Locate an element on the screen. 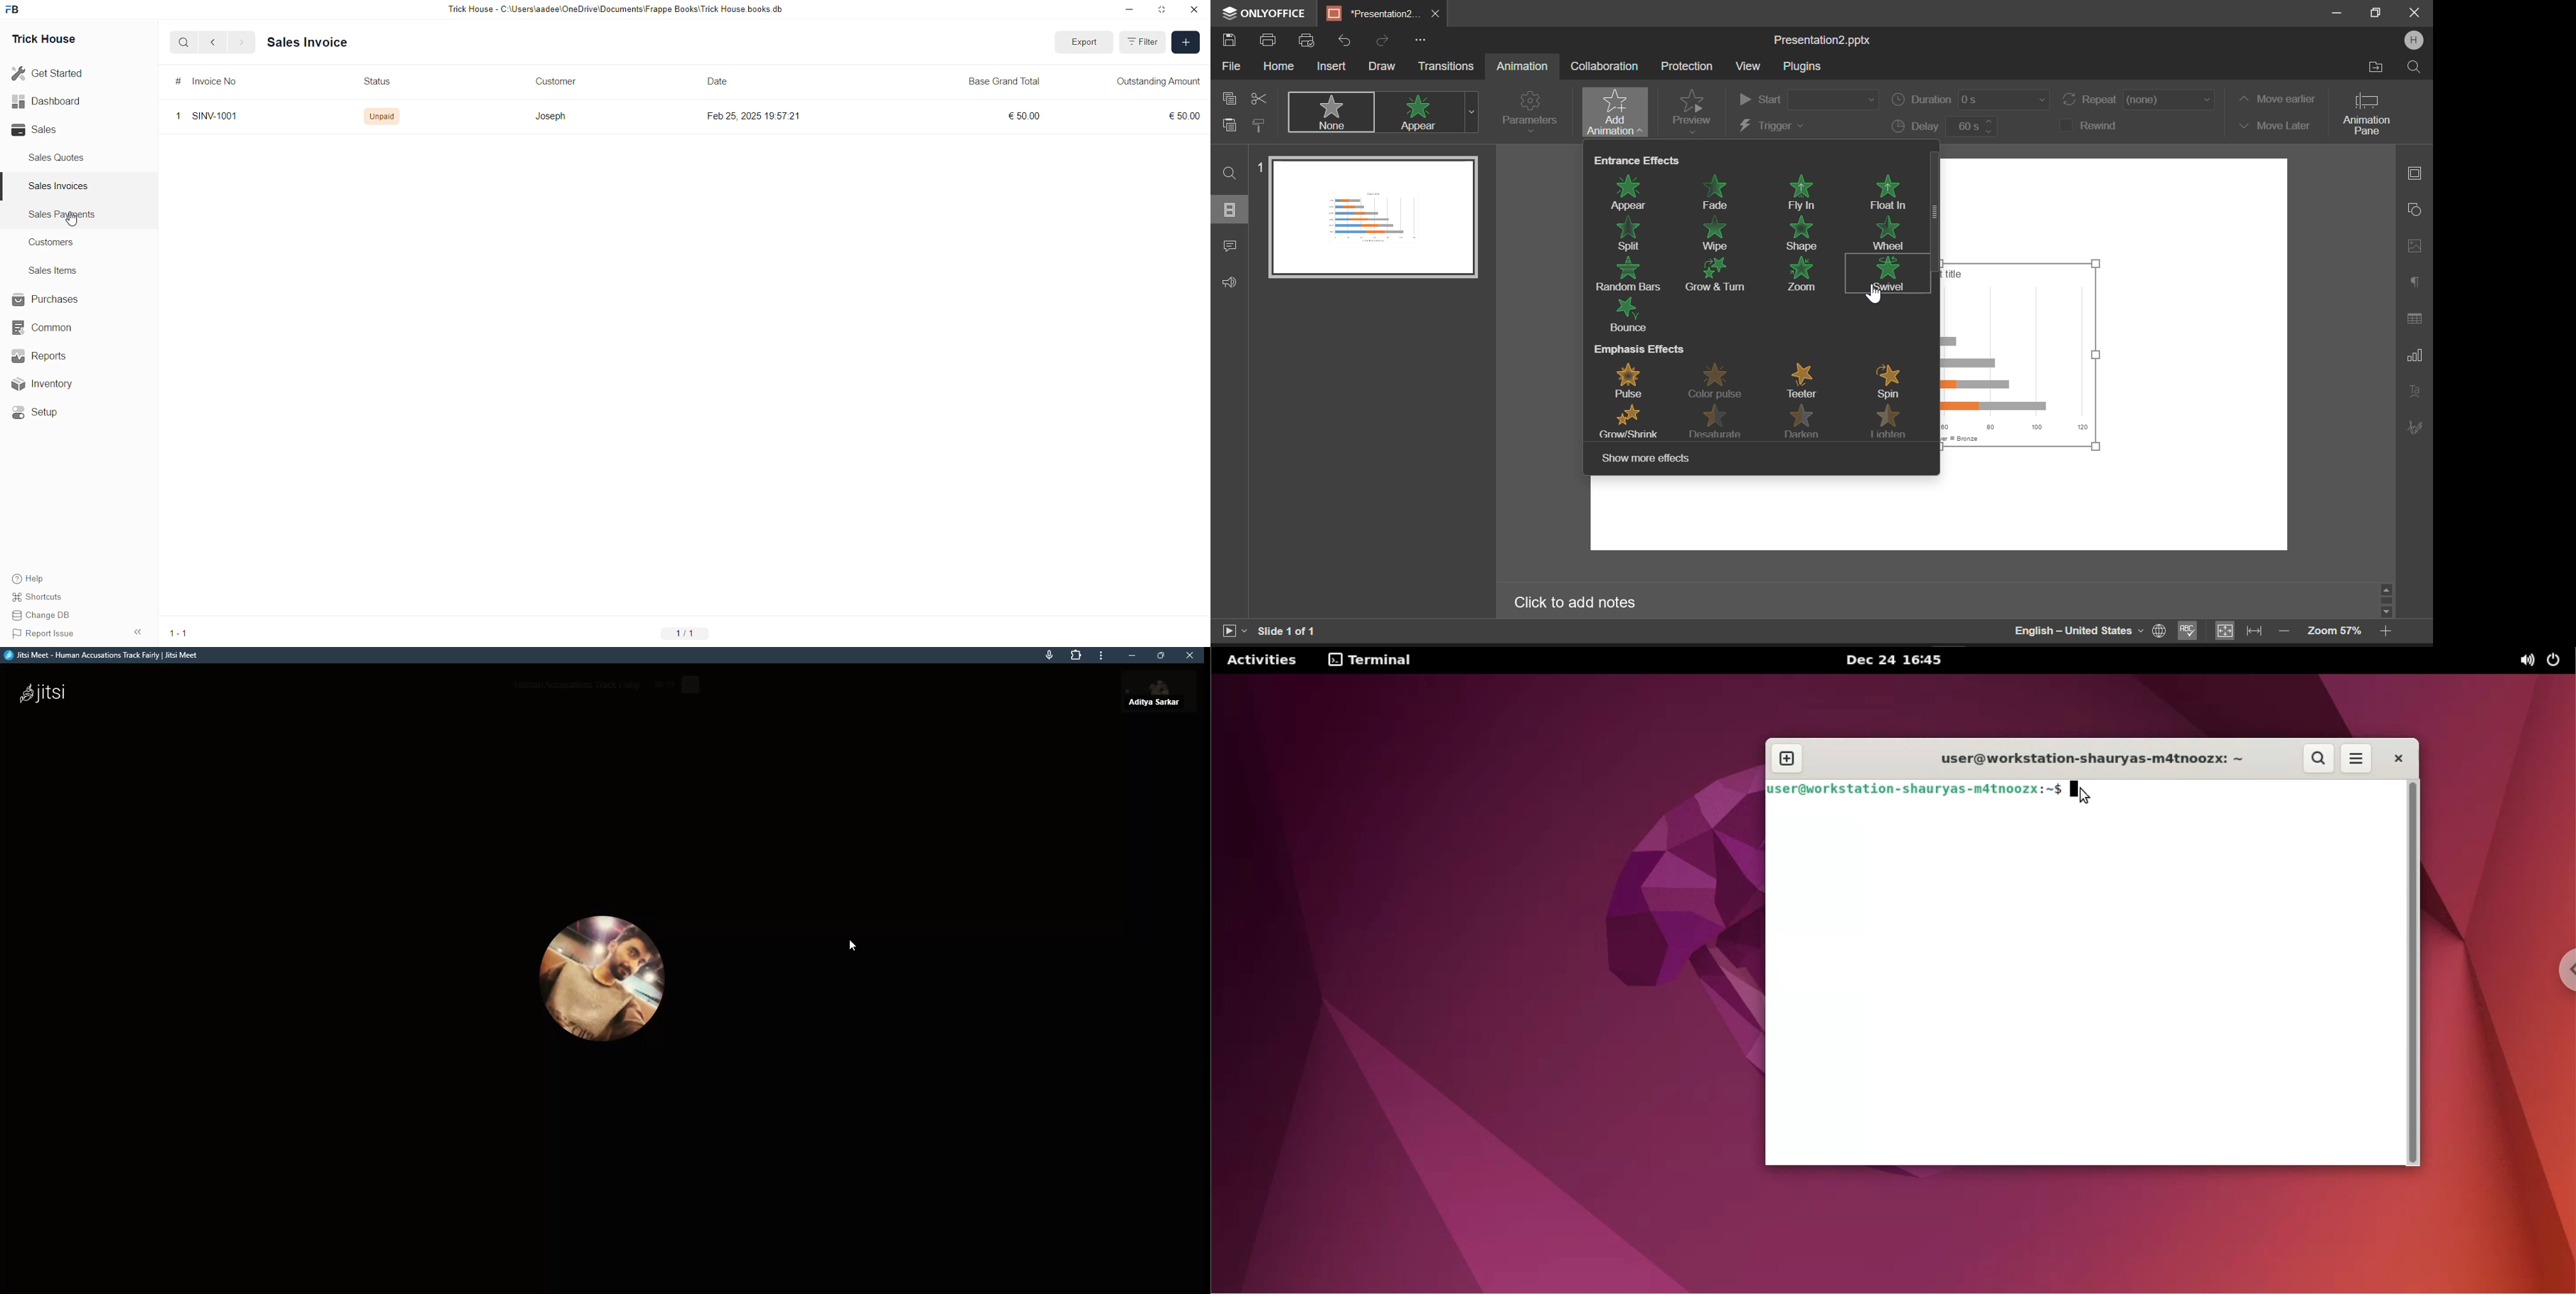  Feb 25, 2025 19:57:21 is located at coordinates (755, 115).